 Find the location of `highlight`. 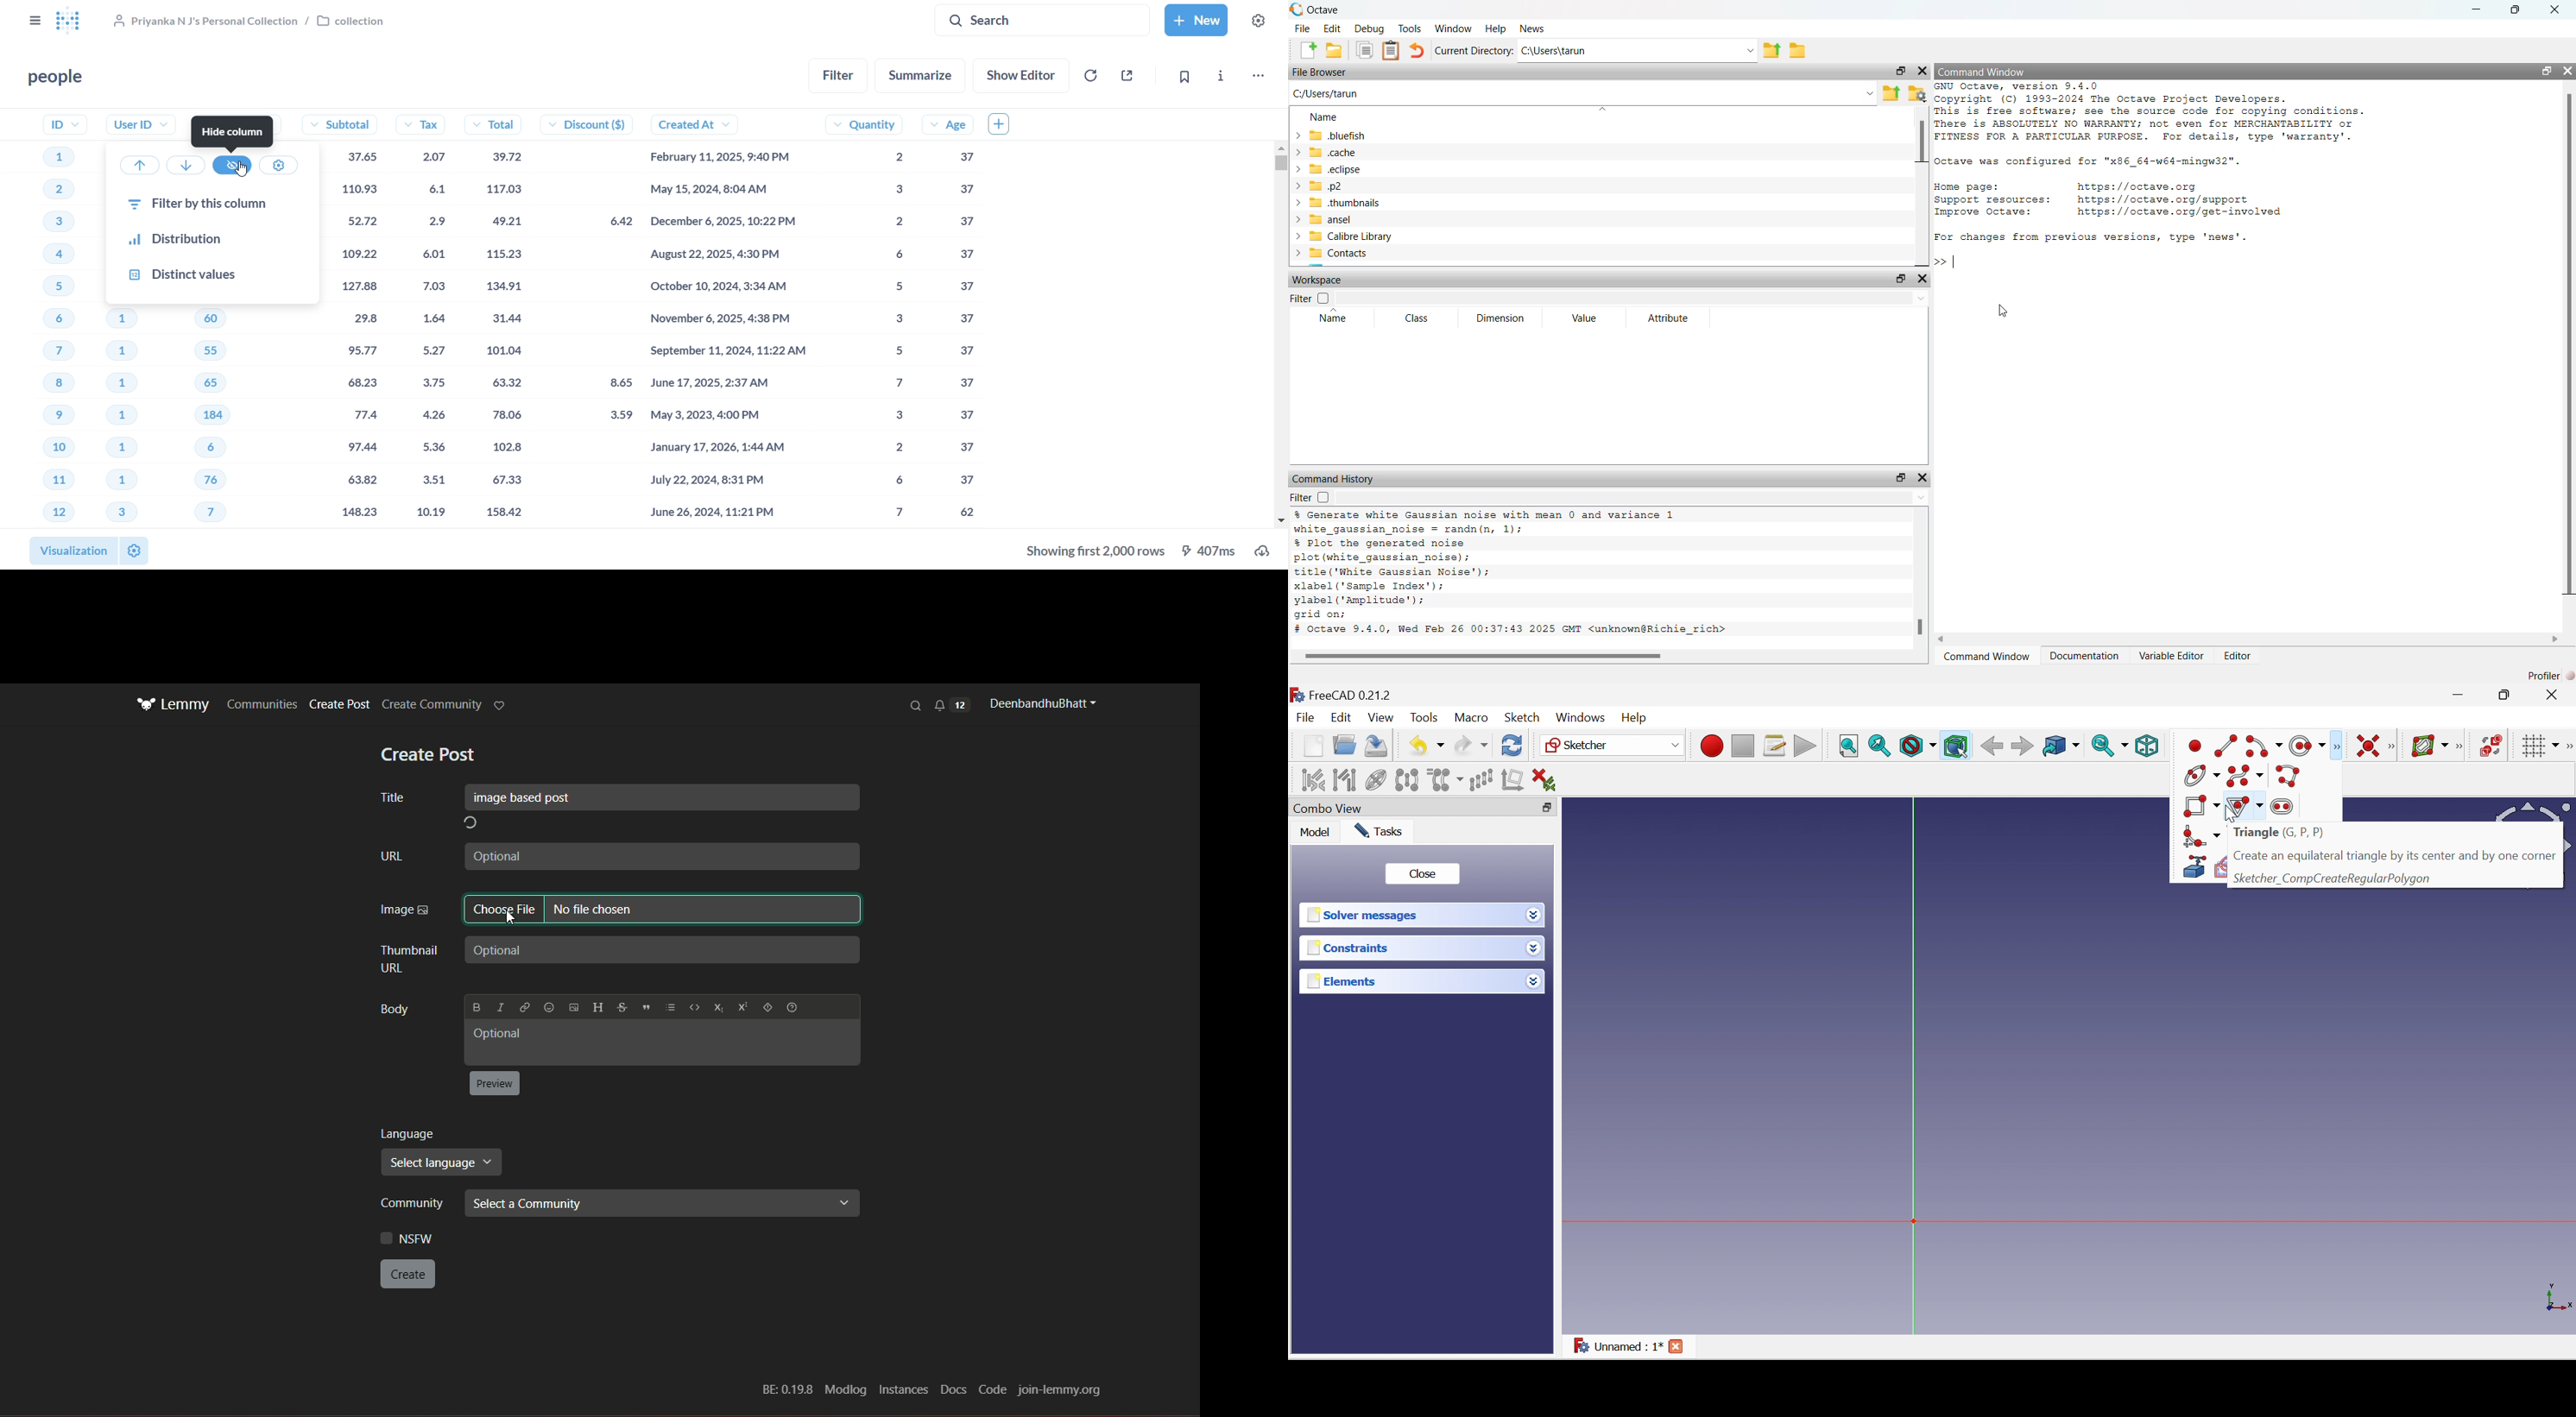

highlight is located at coordinates (662, 911).